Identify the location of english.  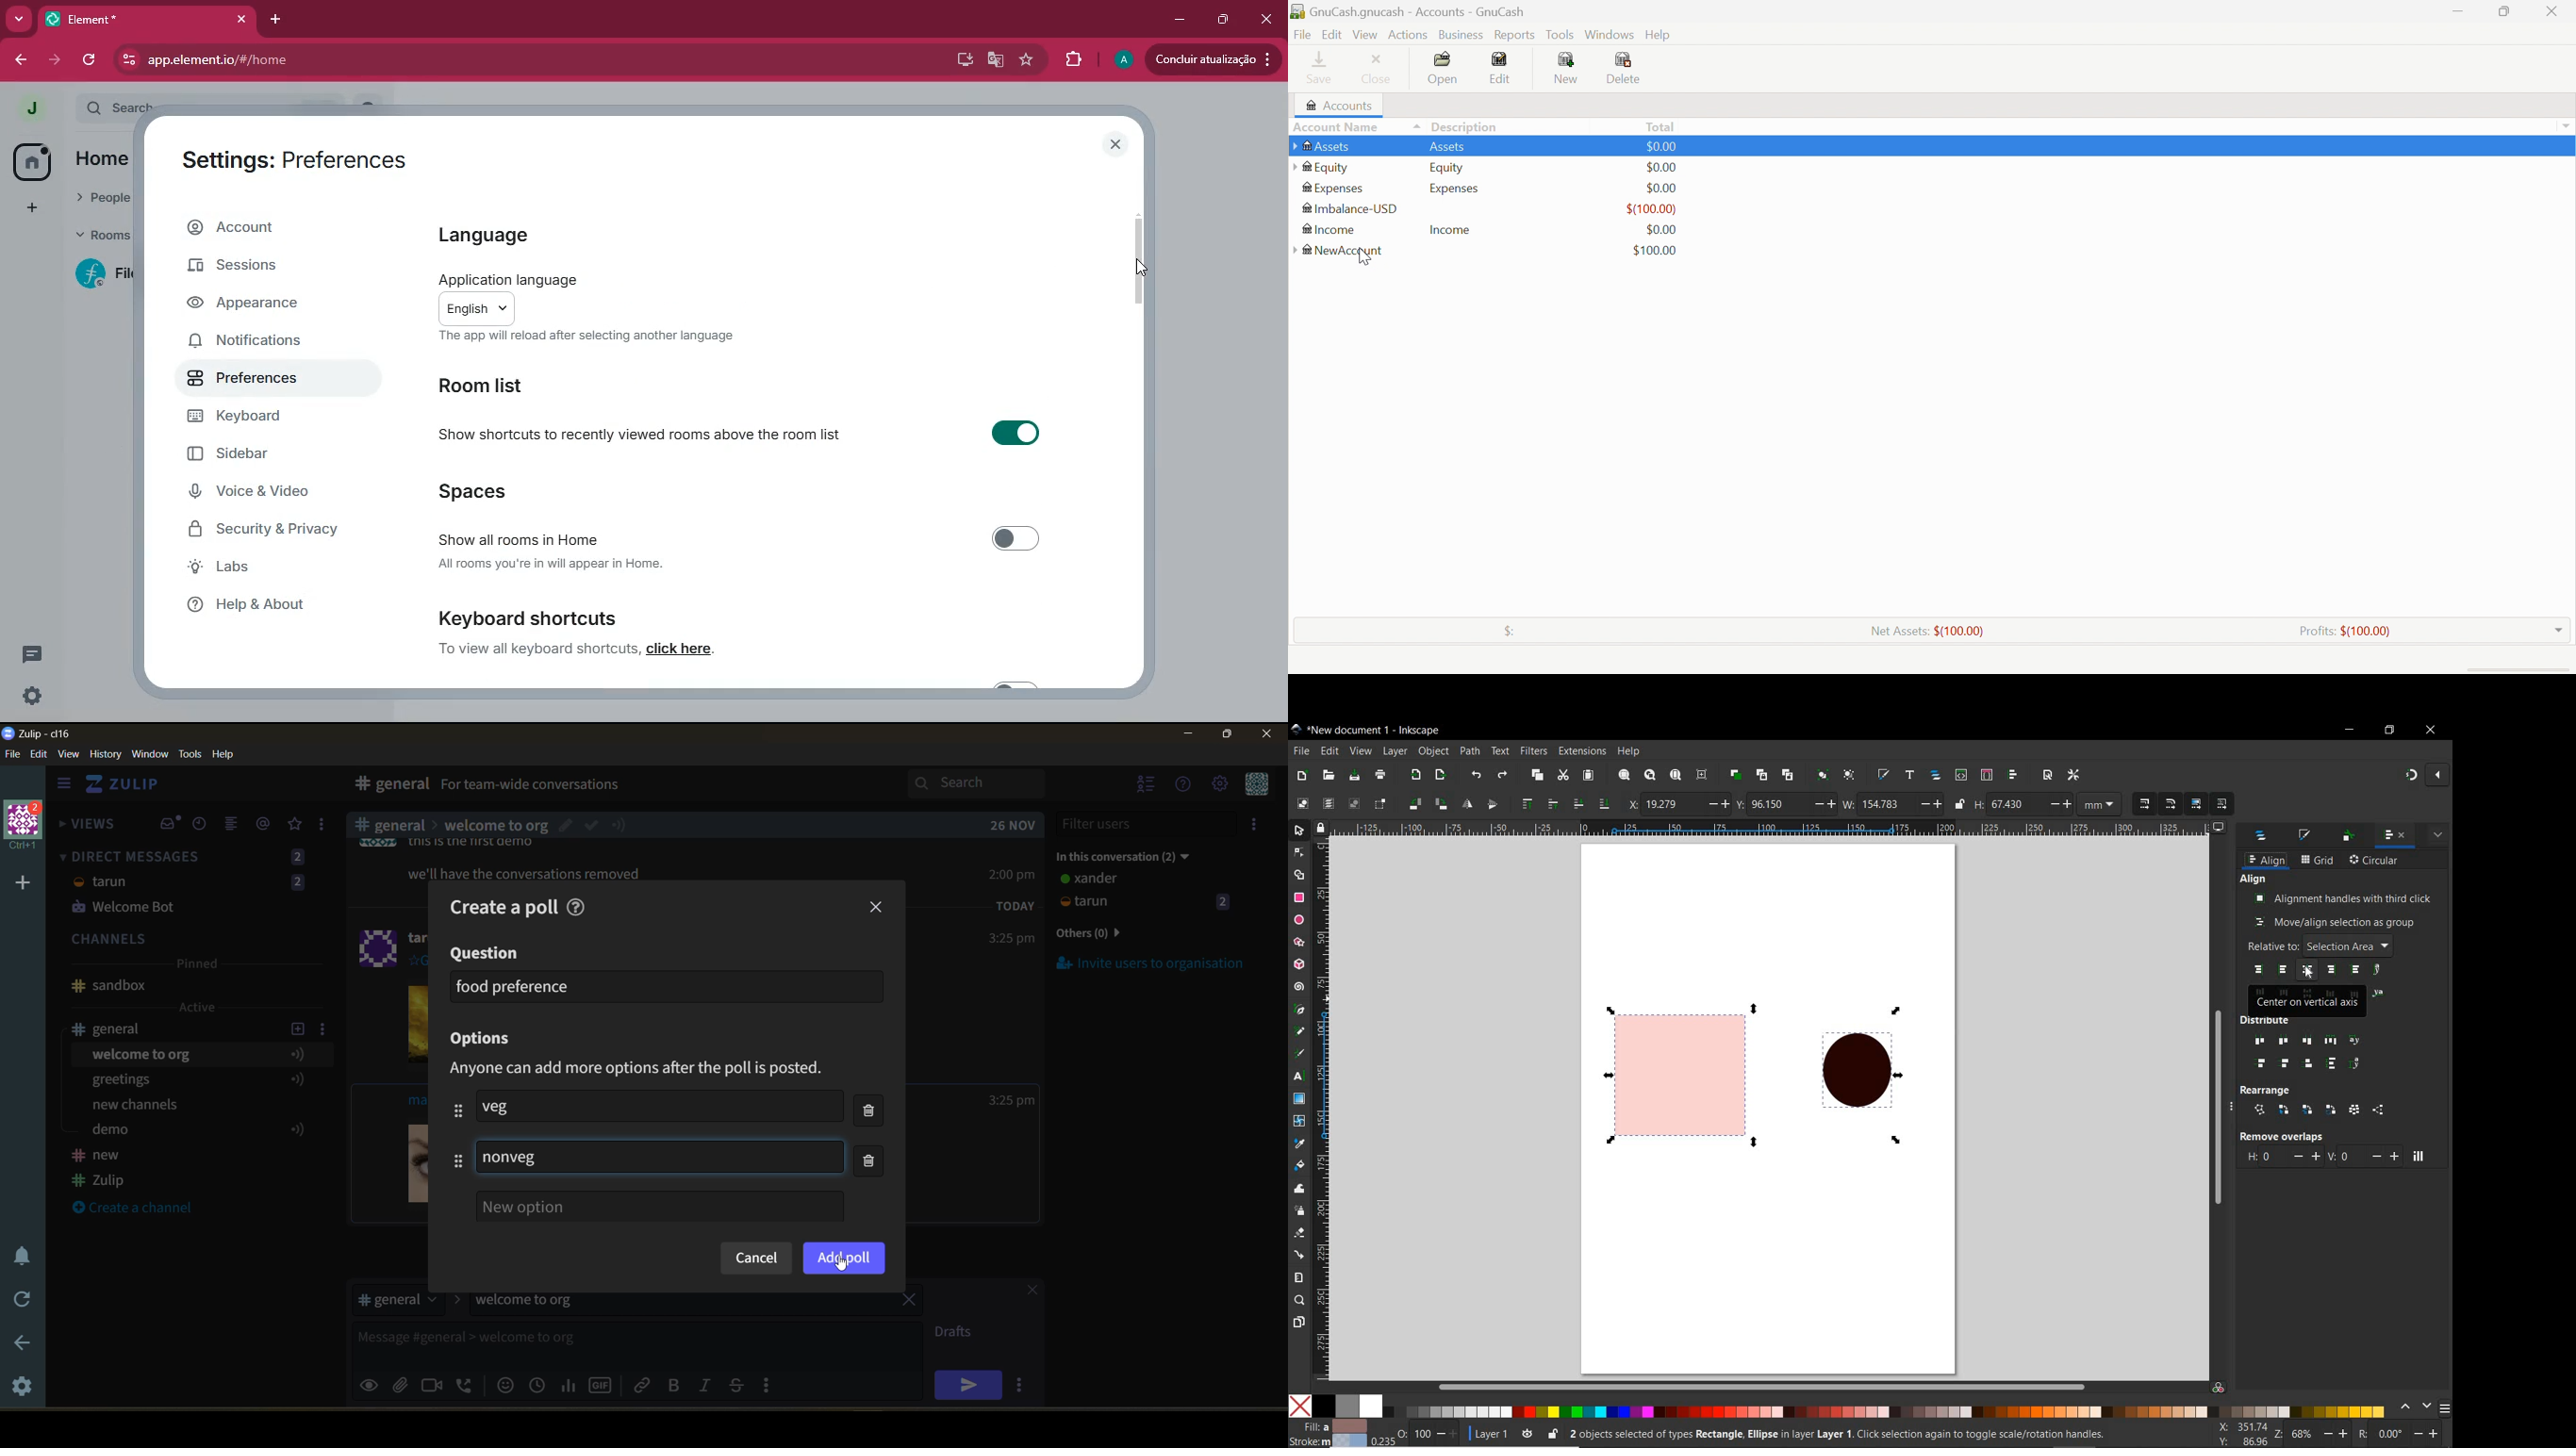
(478, 308).